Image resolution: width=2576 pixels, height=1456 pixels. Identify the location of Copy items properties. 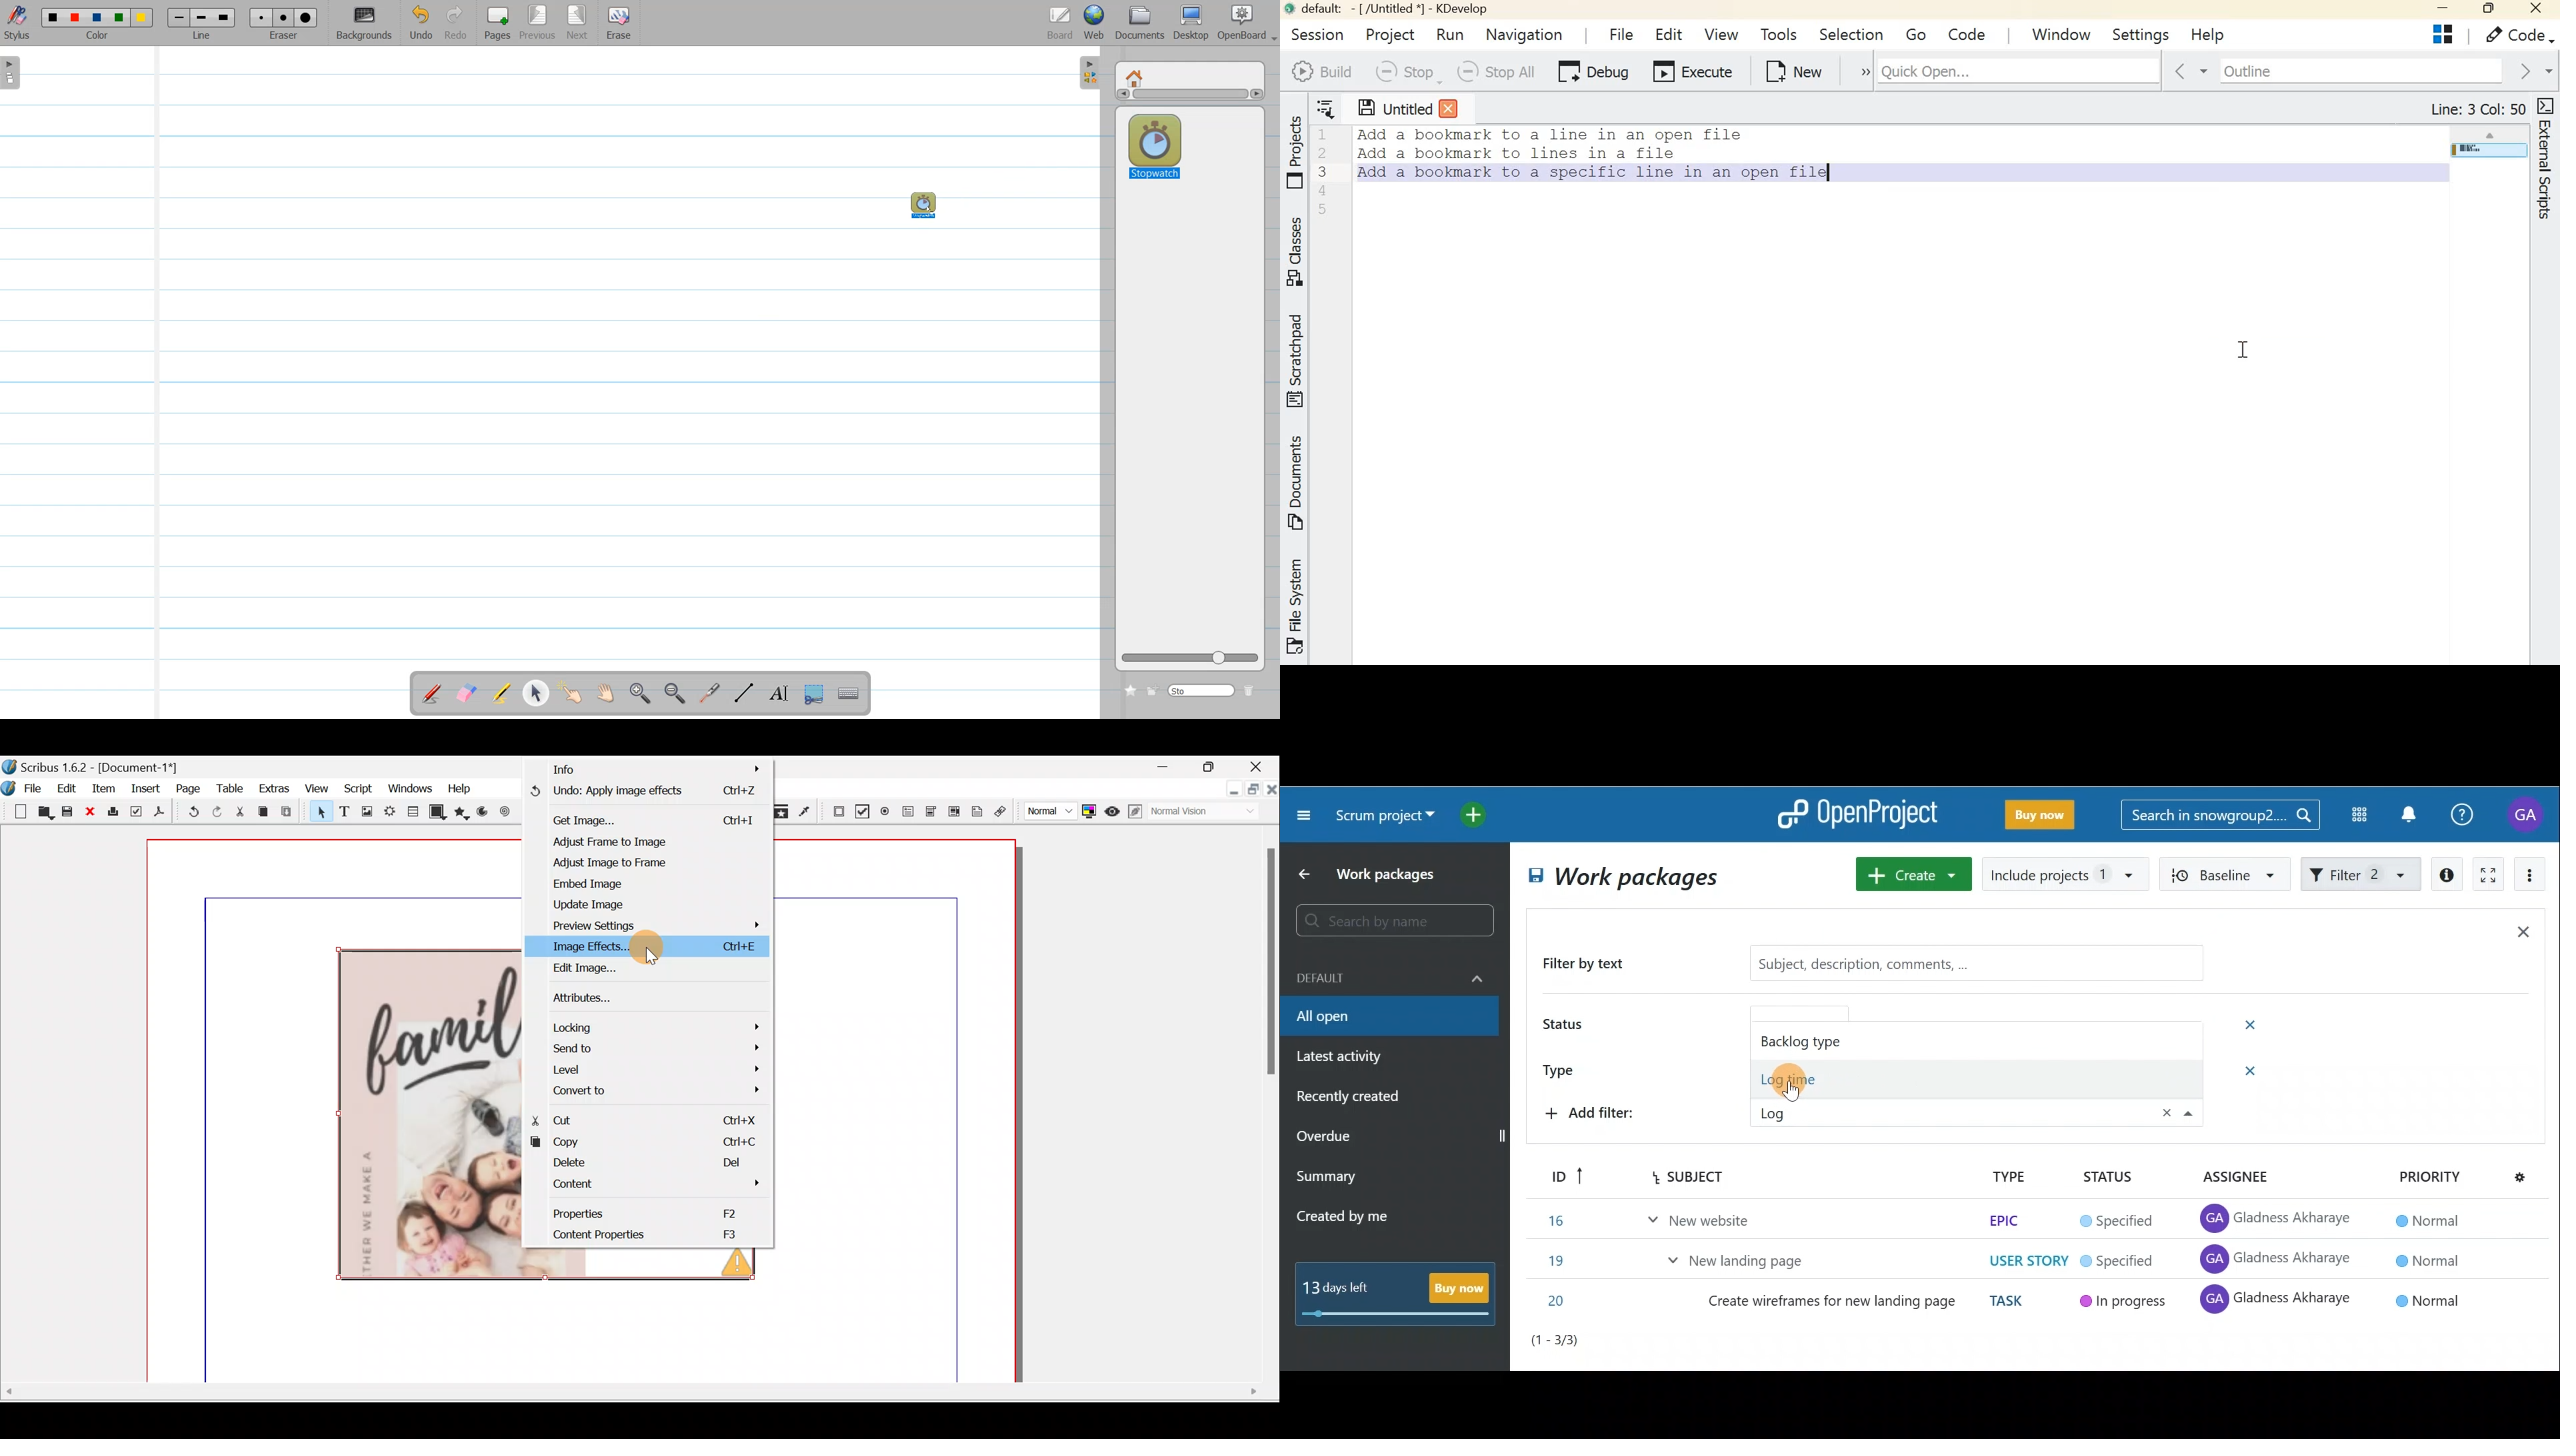
(785, 812).